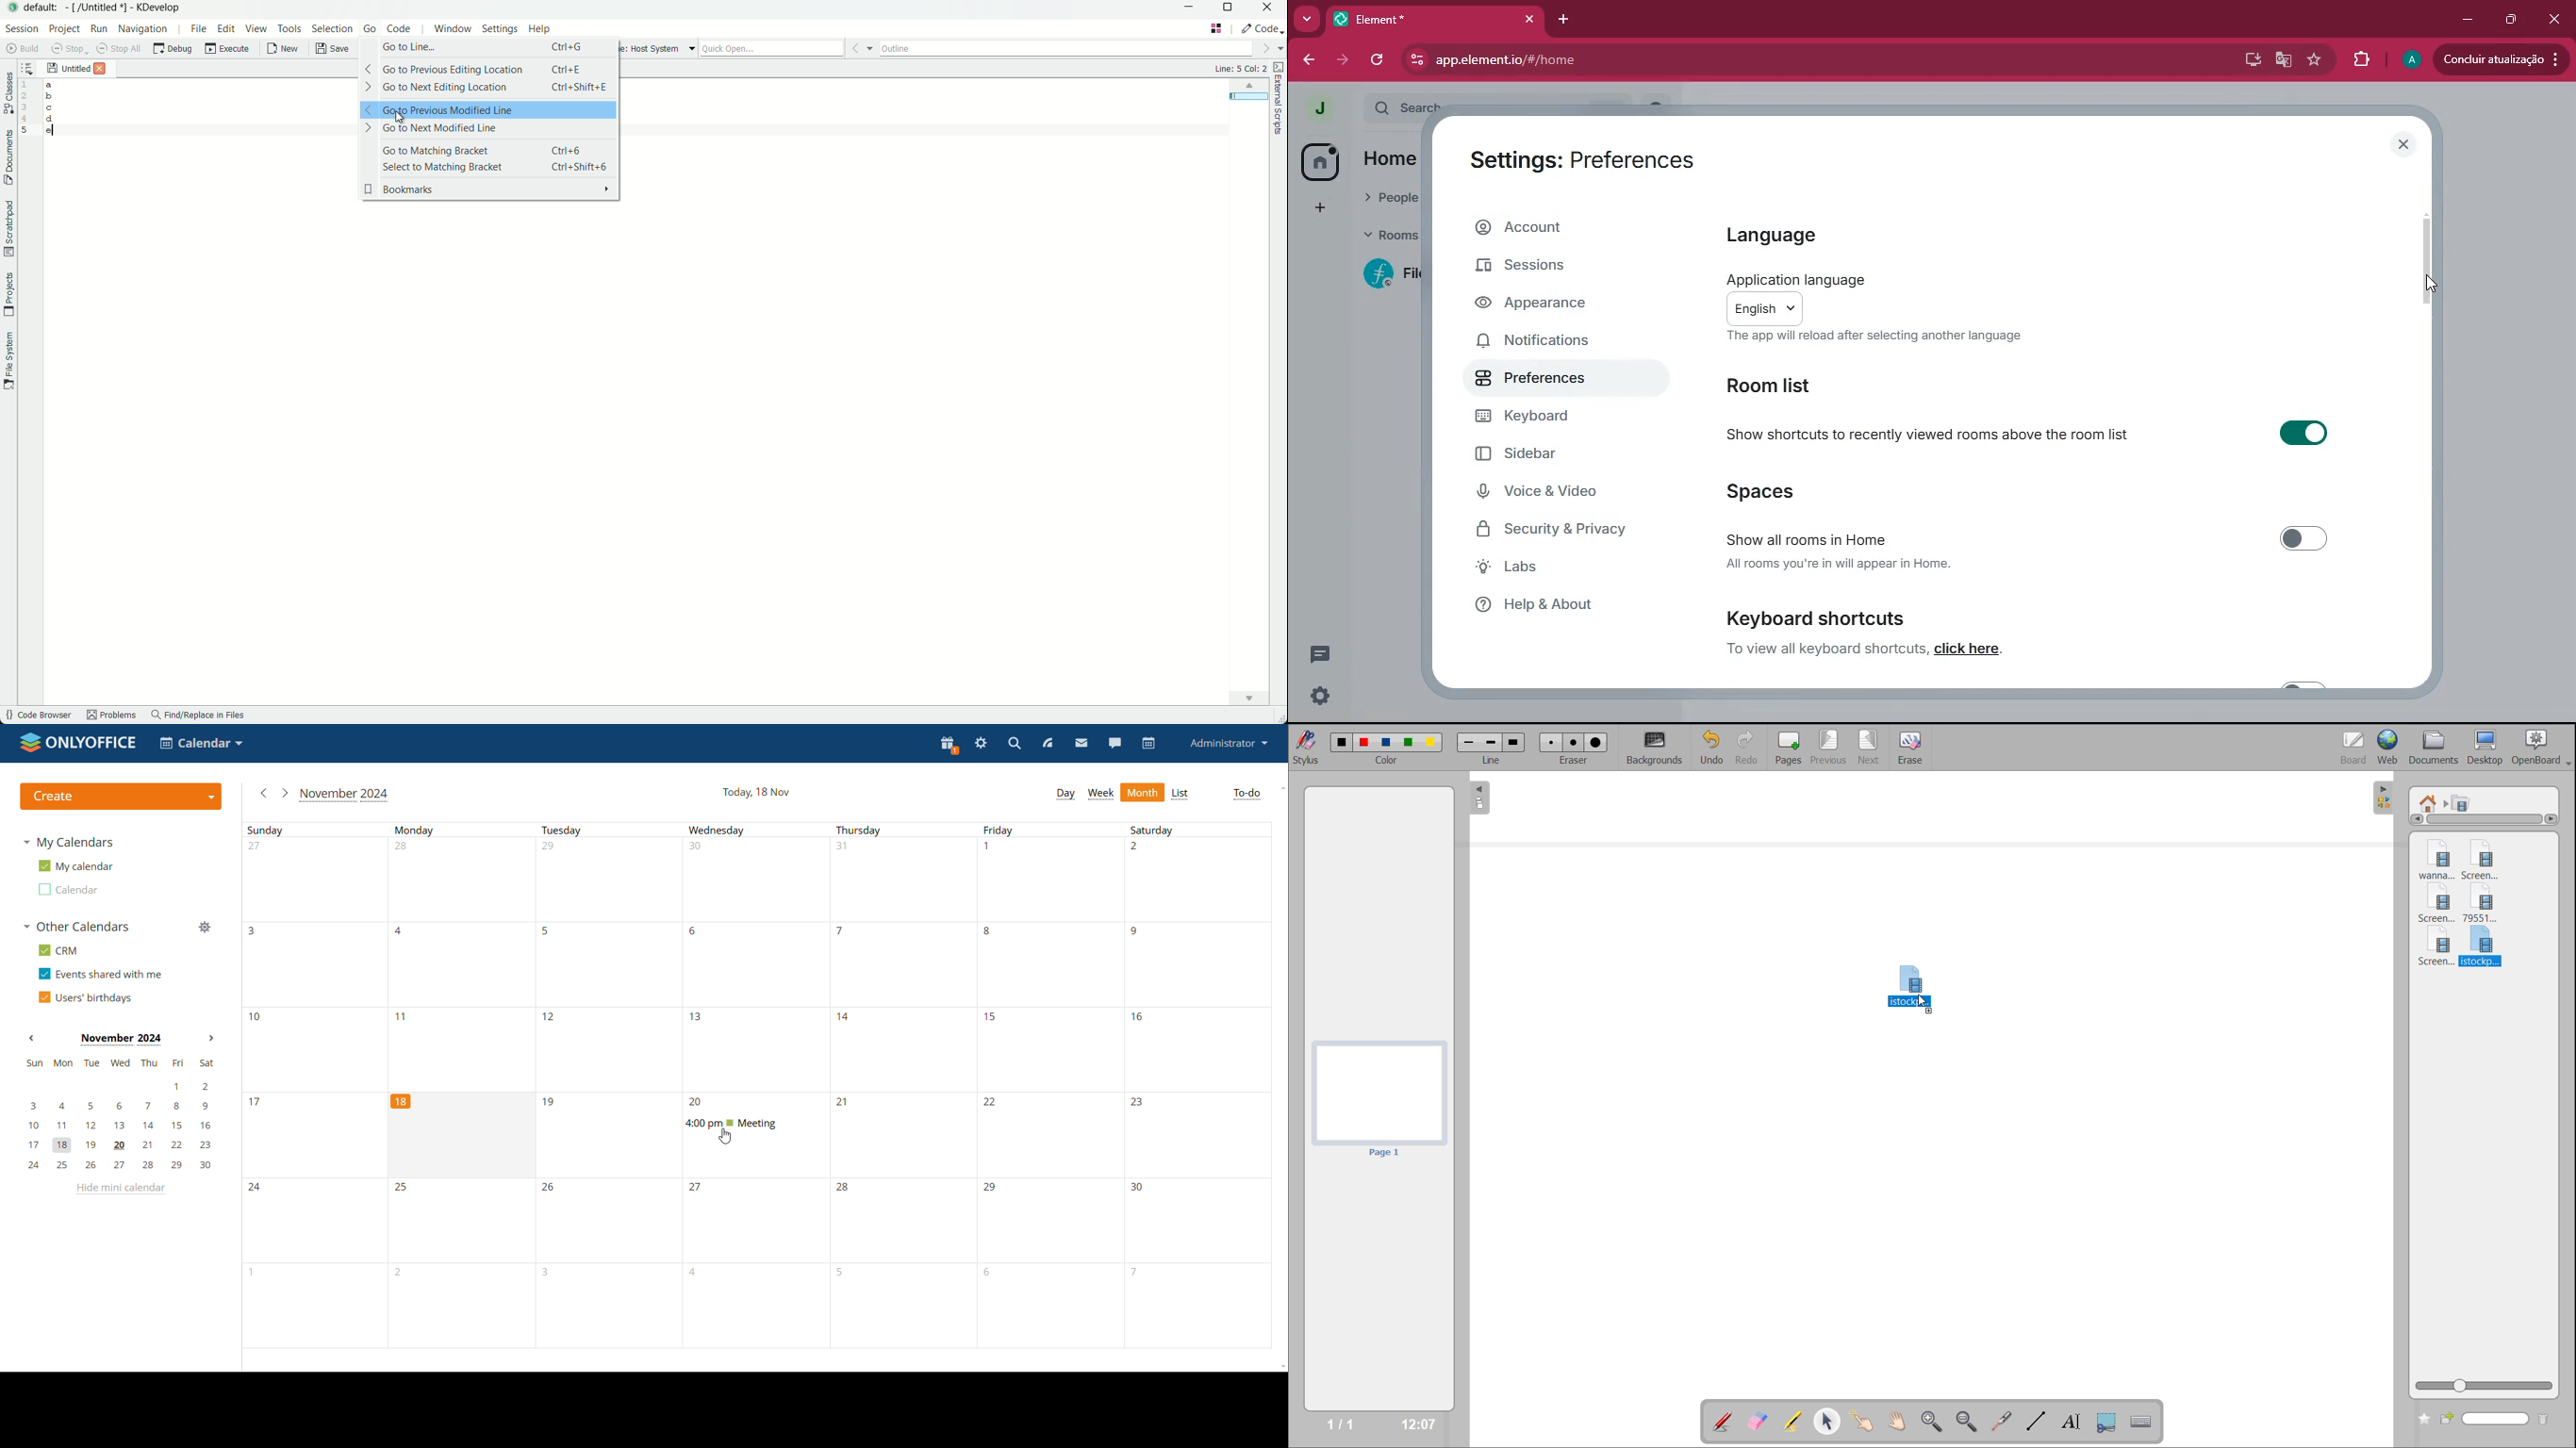  Describe the element at coordinates (2403, 144) in the screenshot. I see `close` at that location.